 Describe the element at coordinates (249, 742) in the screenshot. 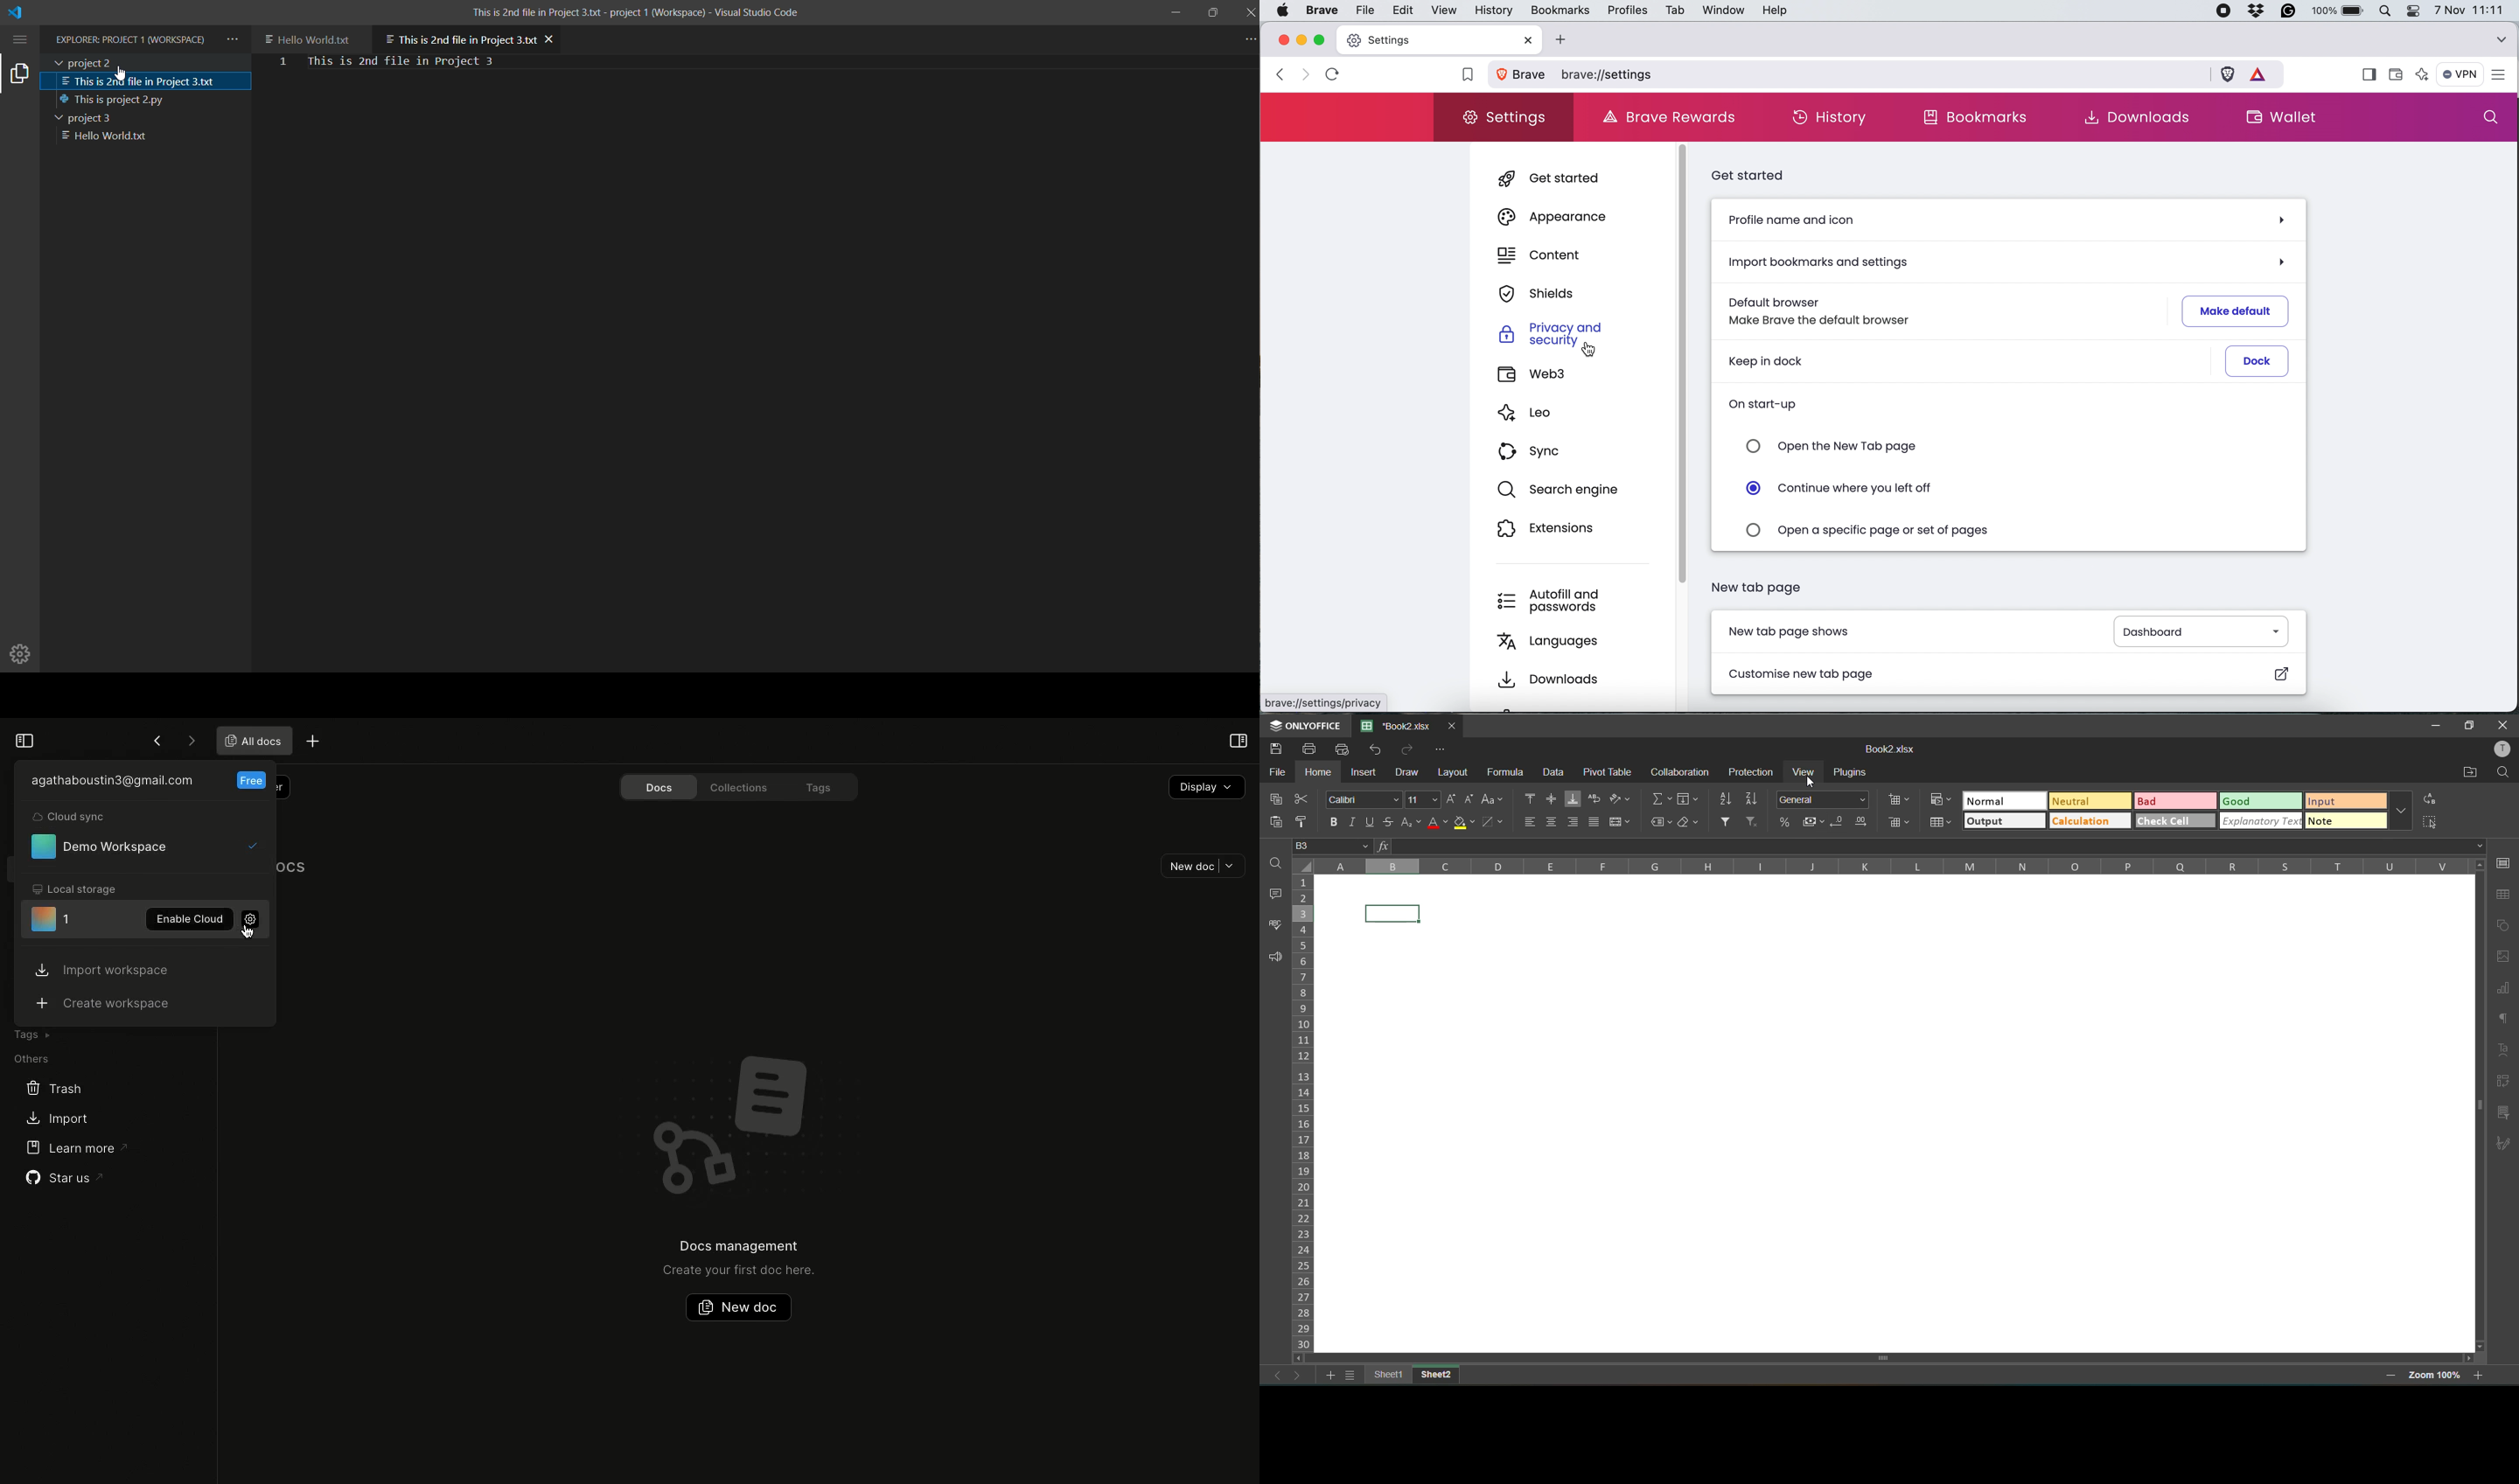

I see `All docs` at that location.